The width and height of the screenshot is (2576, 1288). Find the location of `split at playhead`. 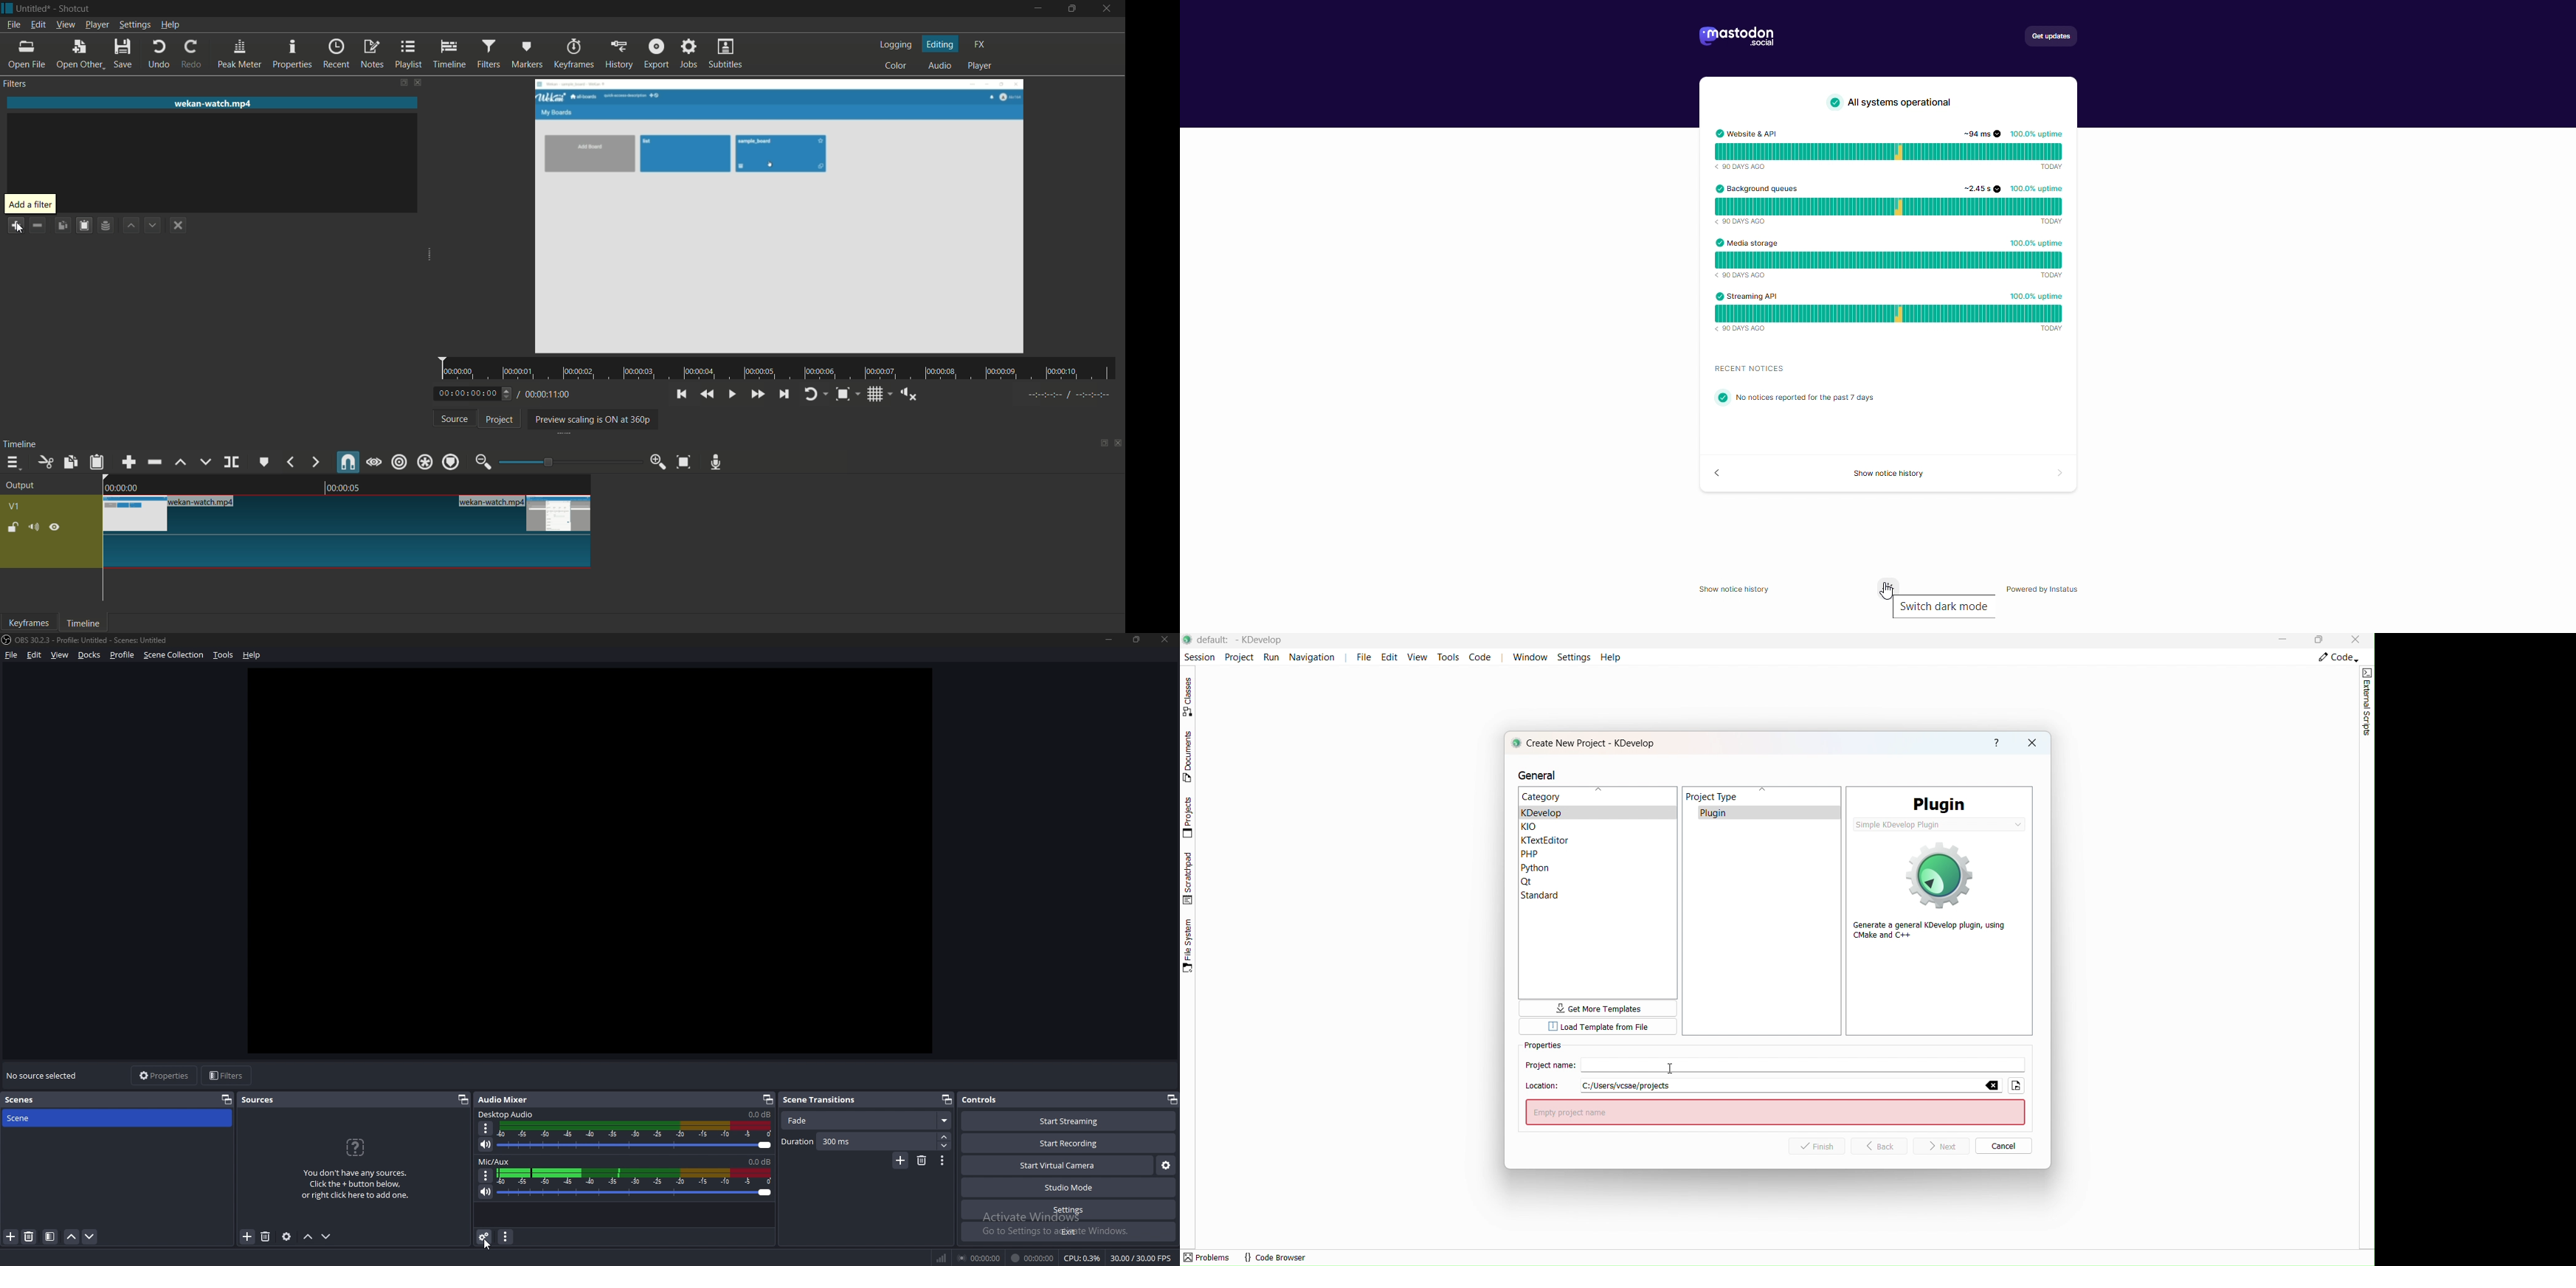

split at playhead is located at coordinates (232, 462).